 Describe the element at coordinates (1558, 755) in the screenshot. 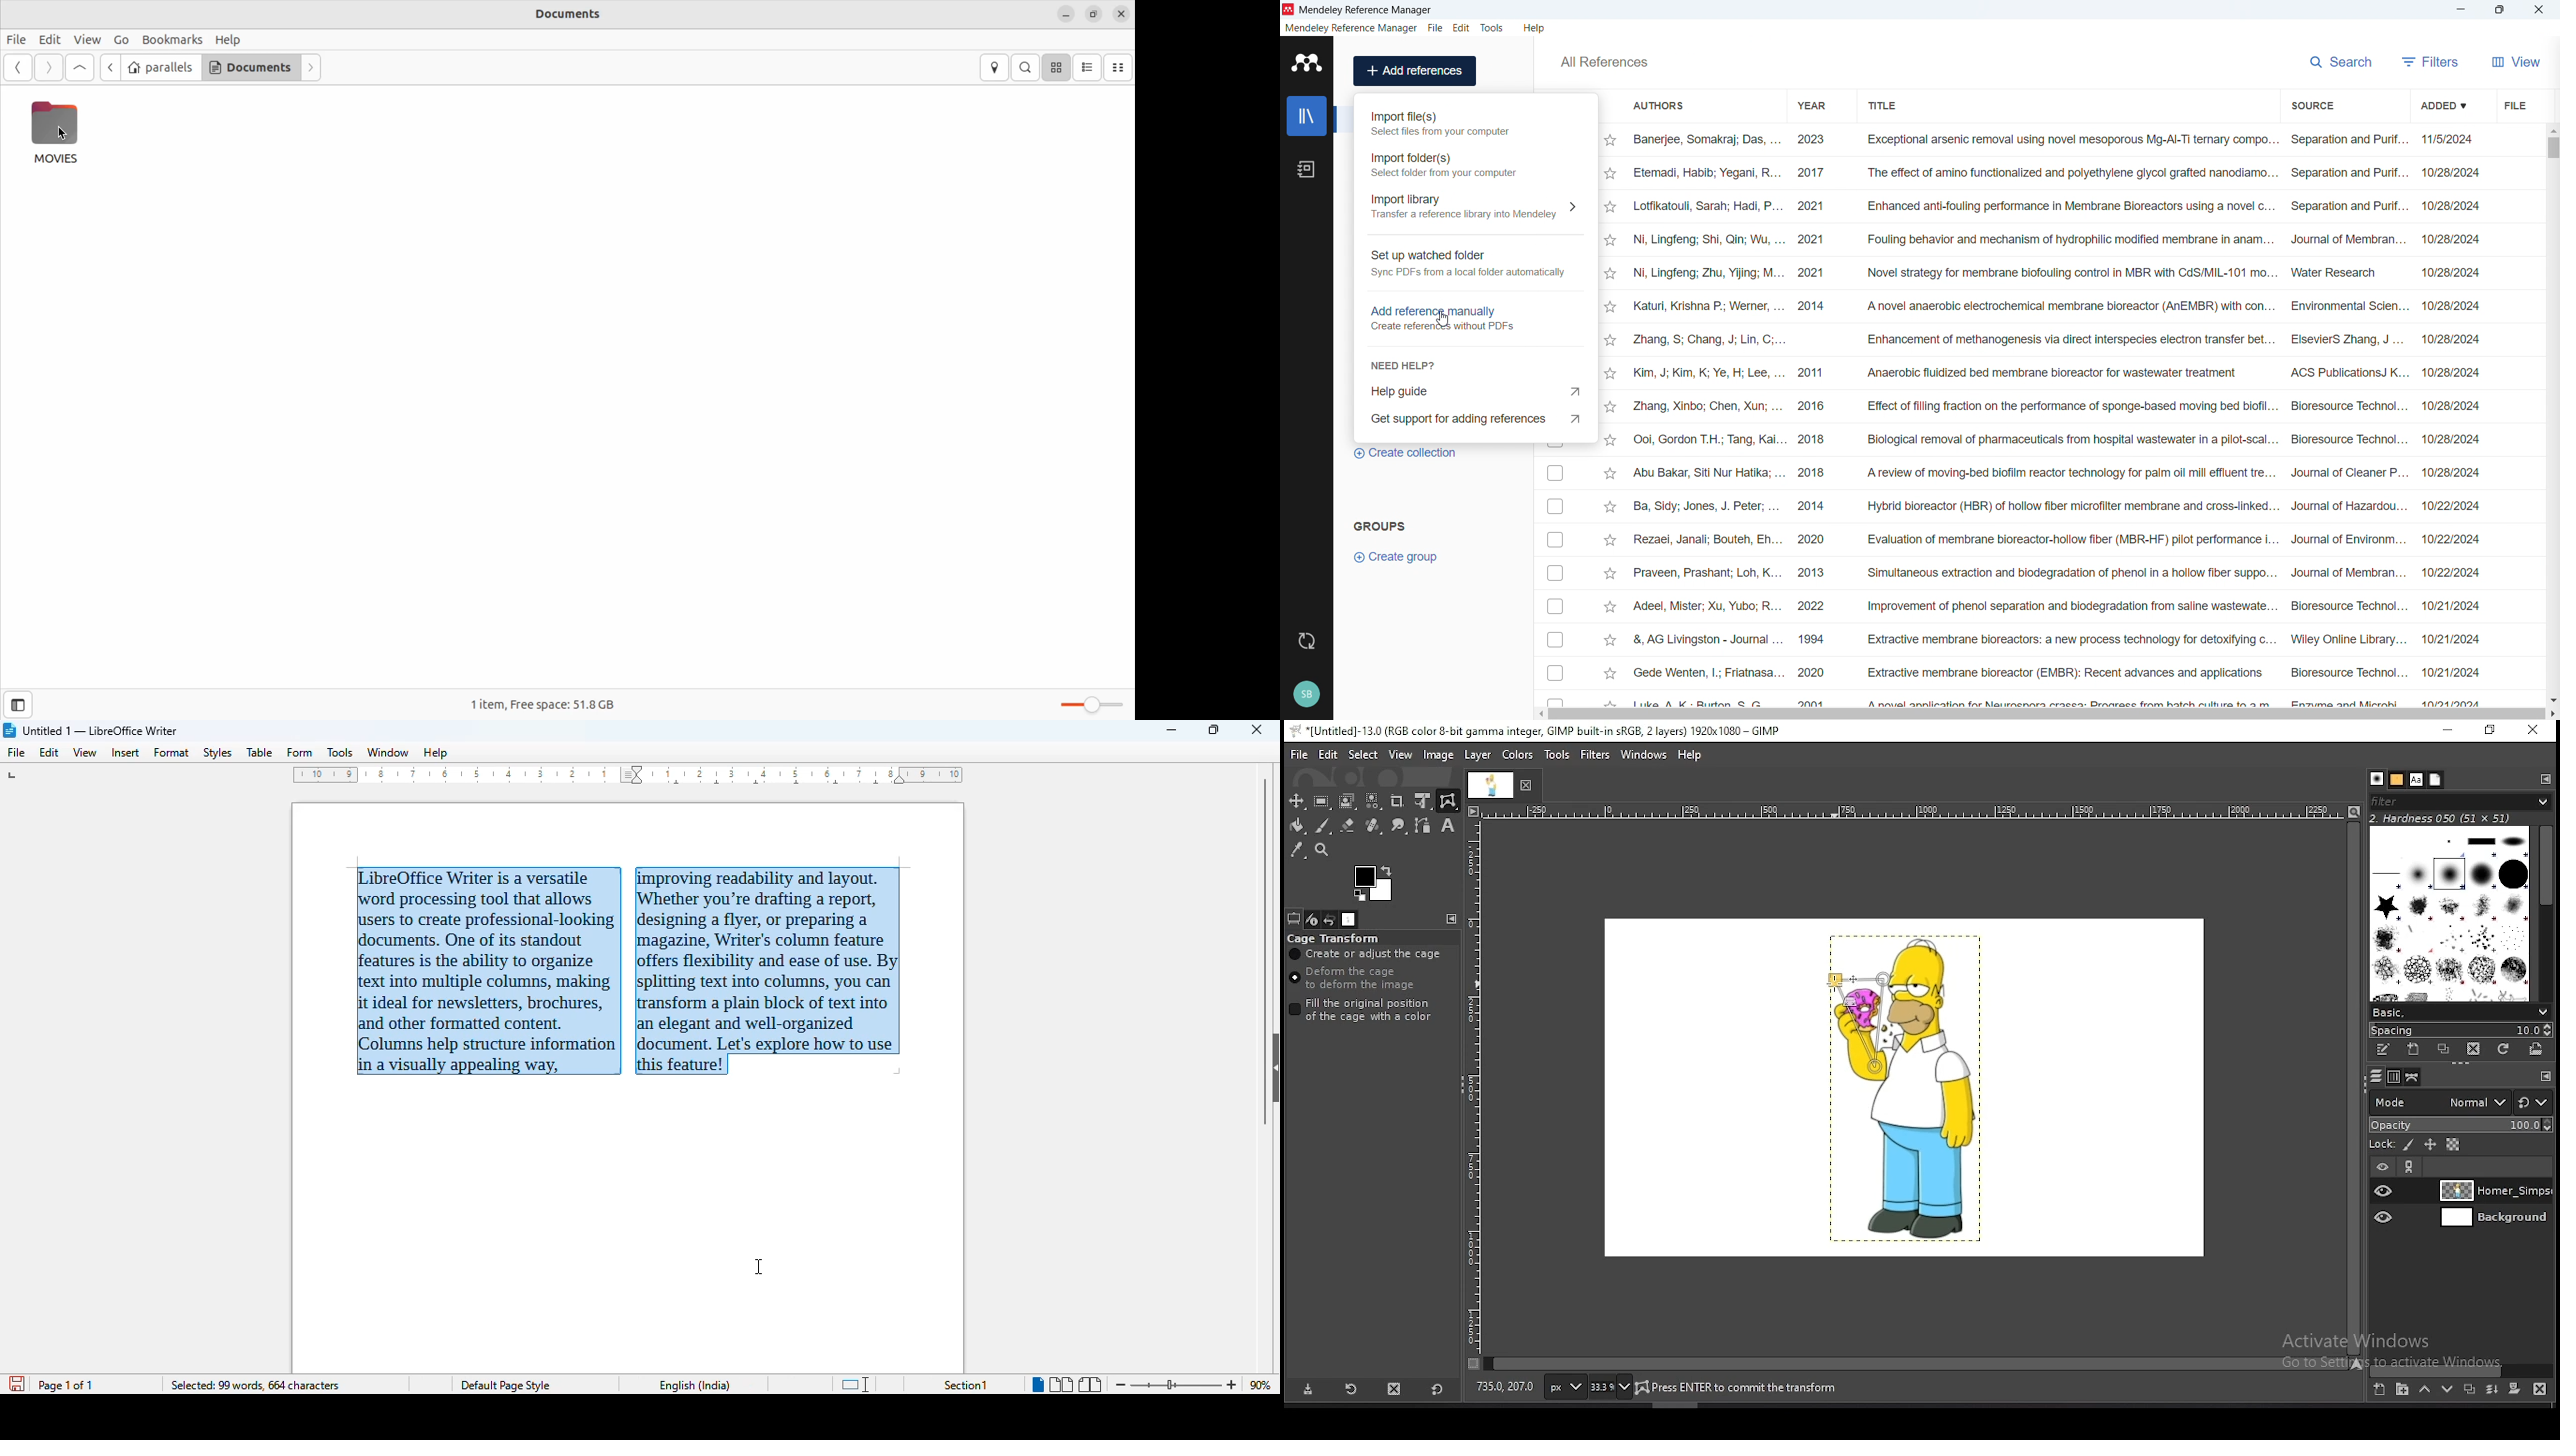

I see `tools` at that location.